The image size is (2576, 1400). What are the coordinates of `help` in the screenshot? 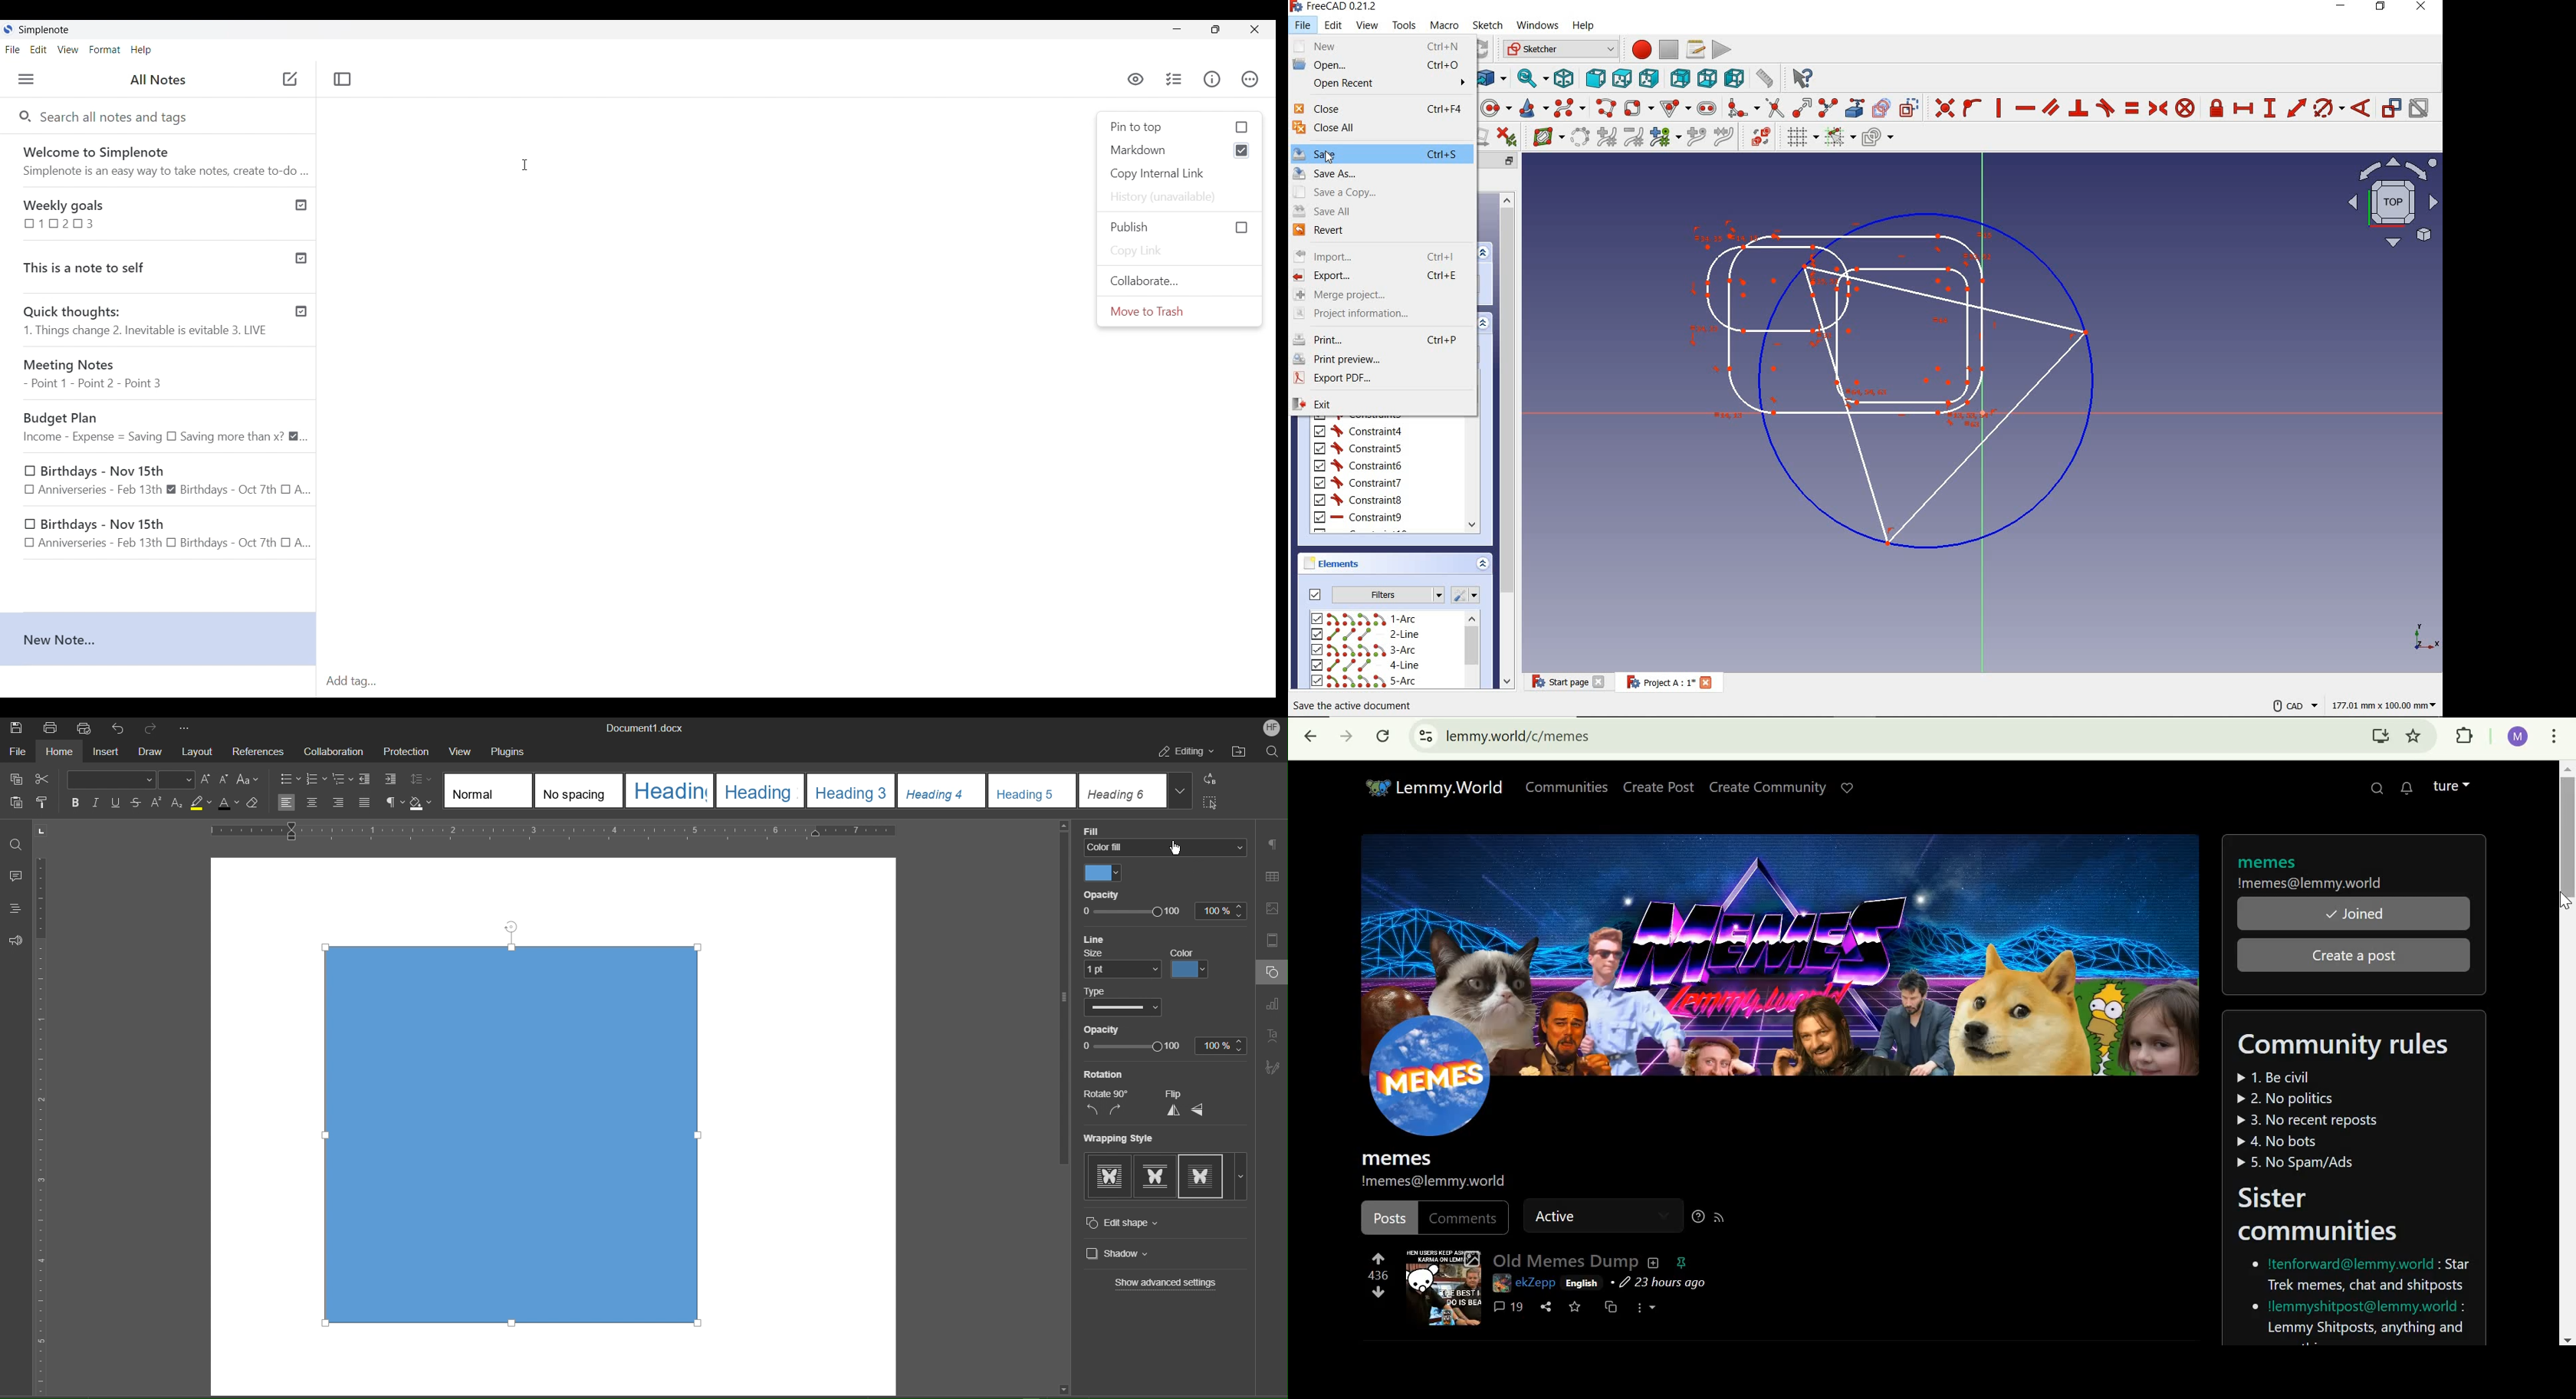 It's located at (1585, 25).